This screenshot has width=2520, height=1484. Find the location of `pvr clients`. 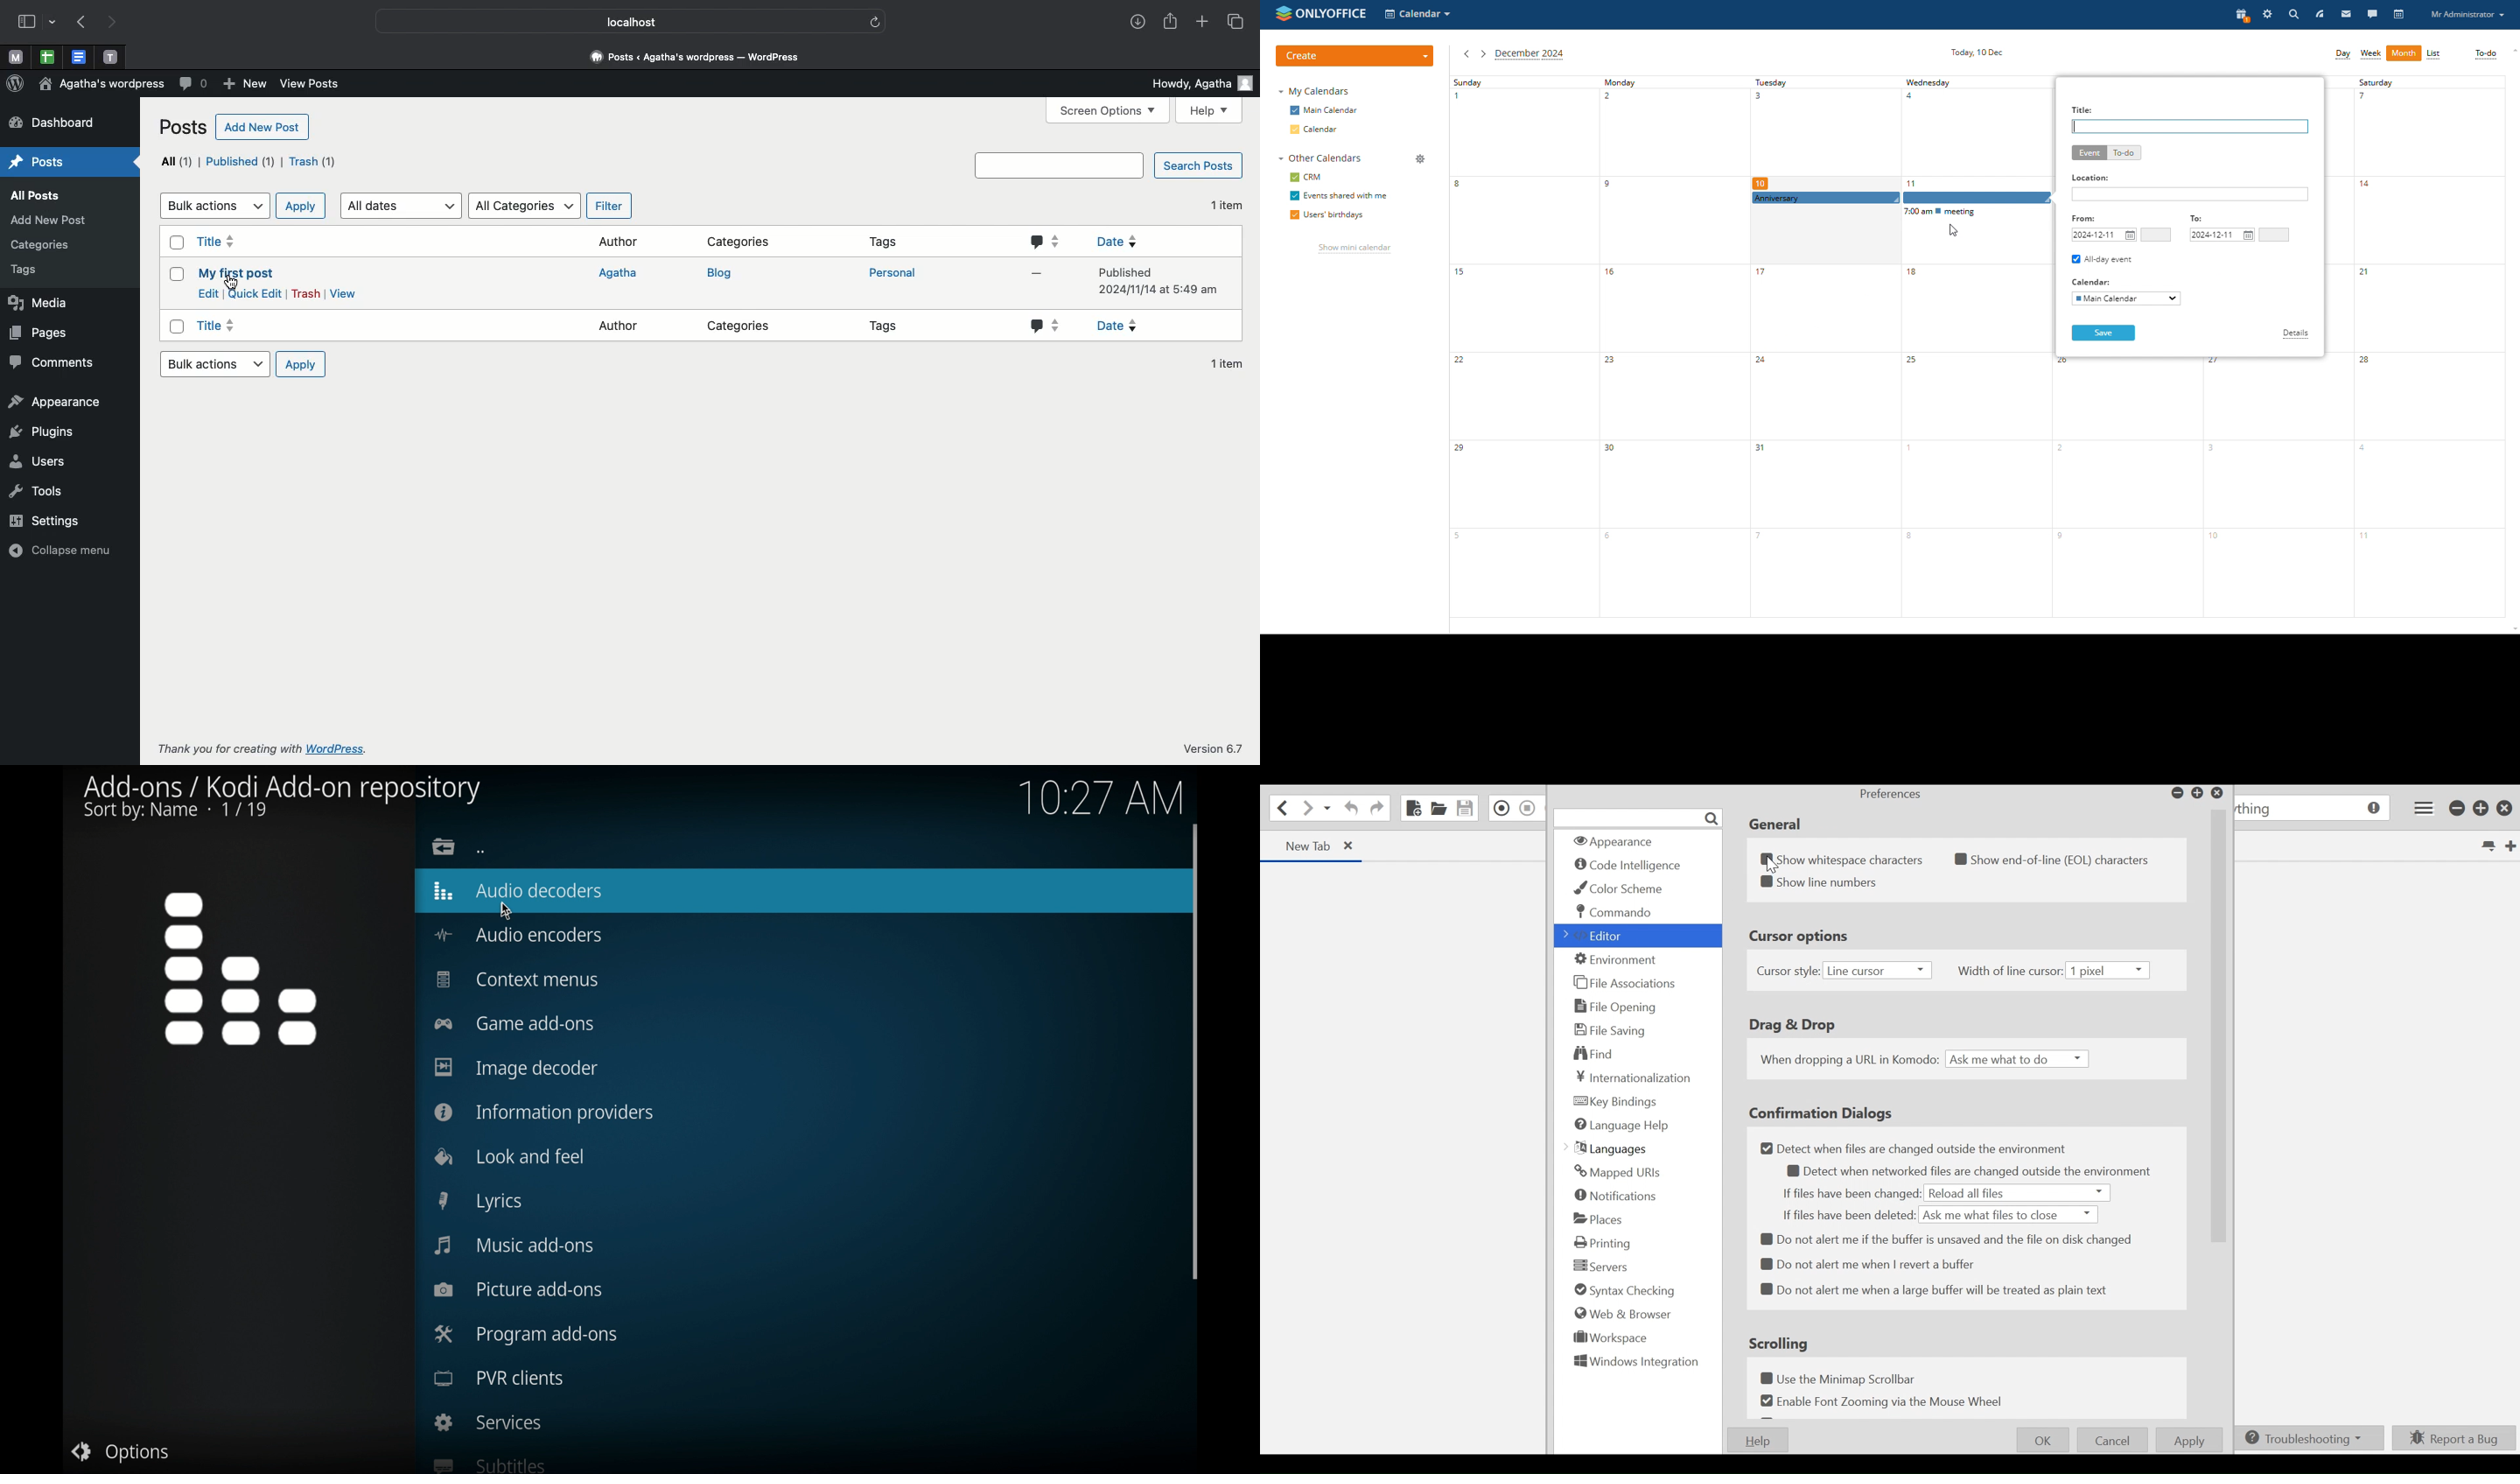

pvr clients is located at coordinates (499, 1378).